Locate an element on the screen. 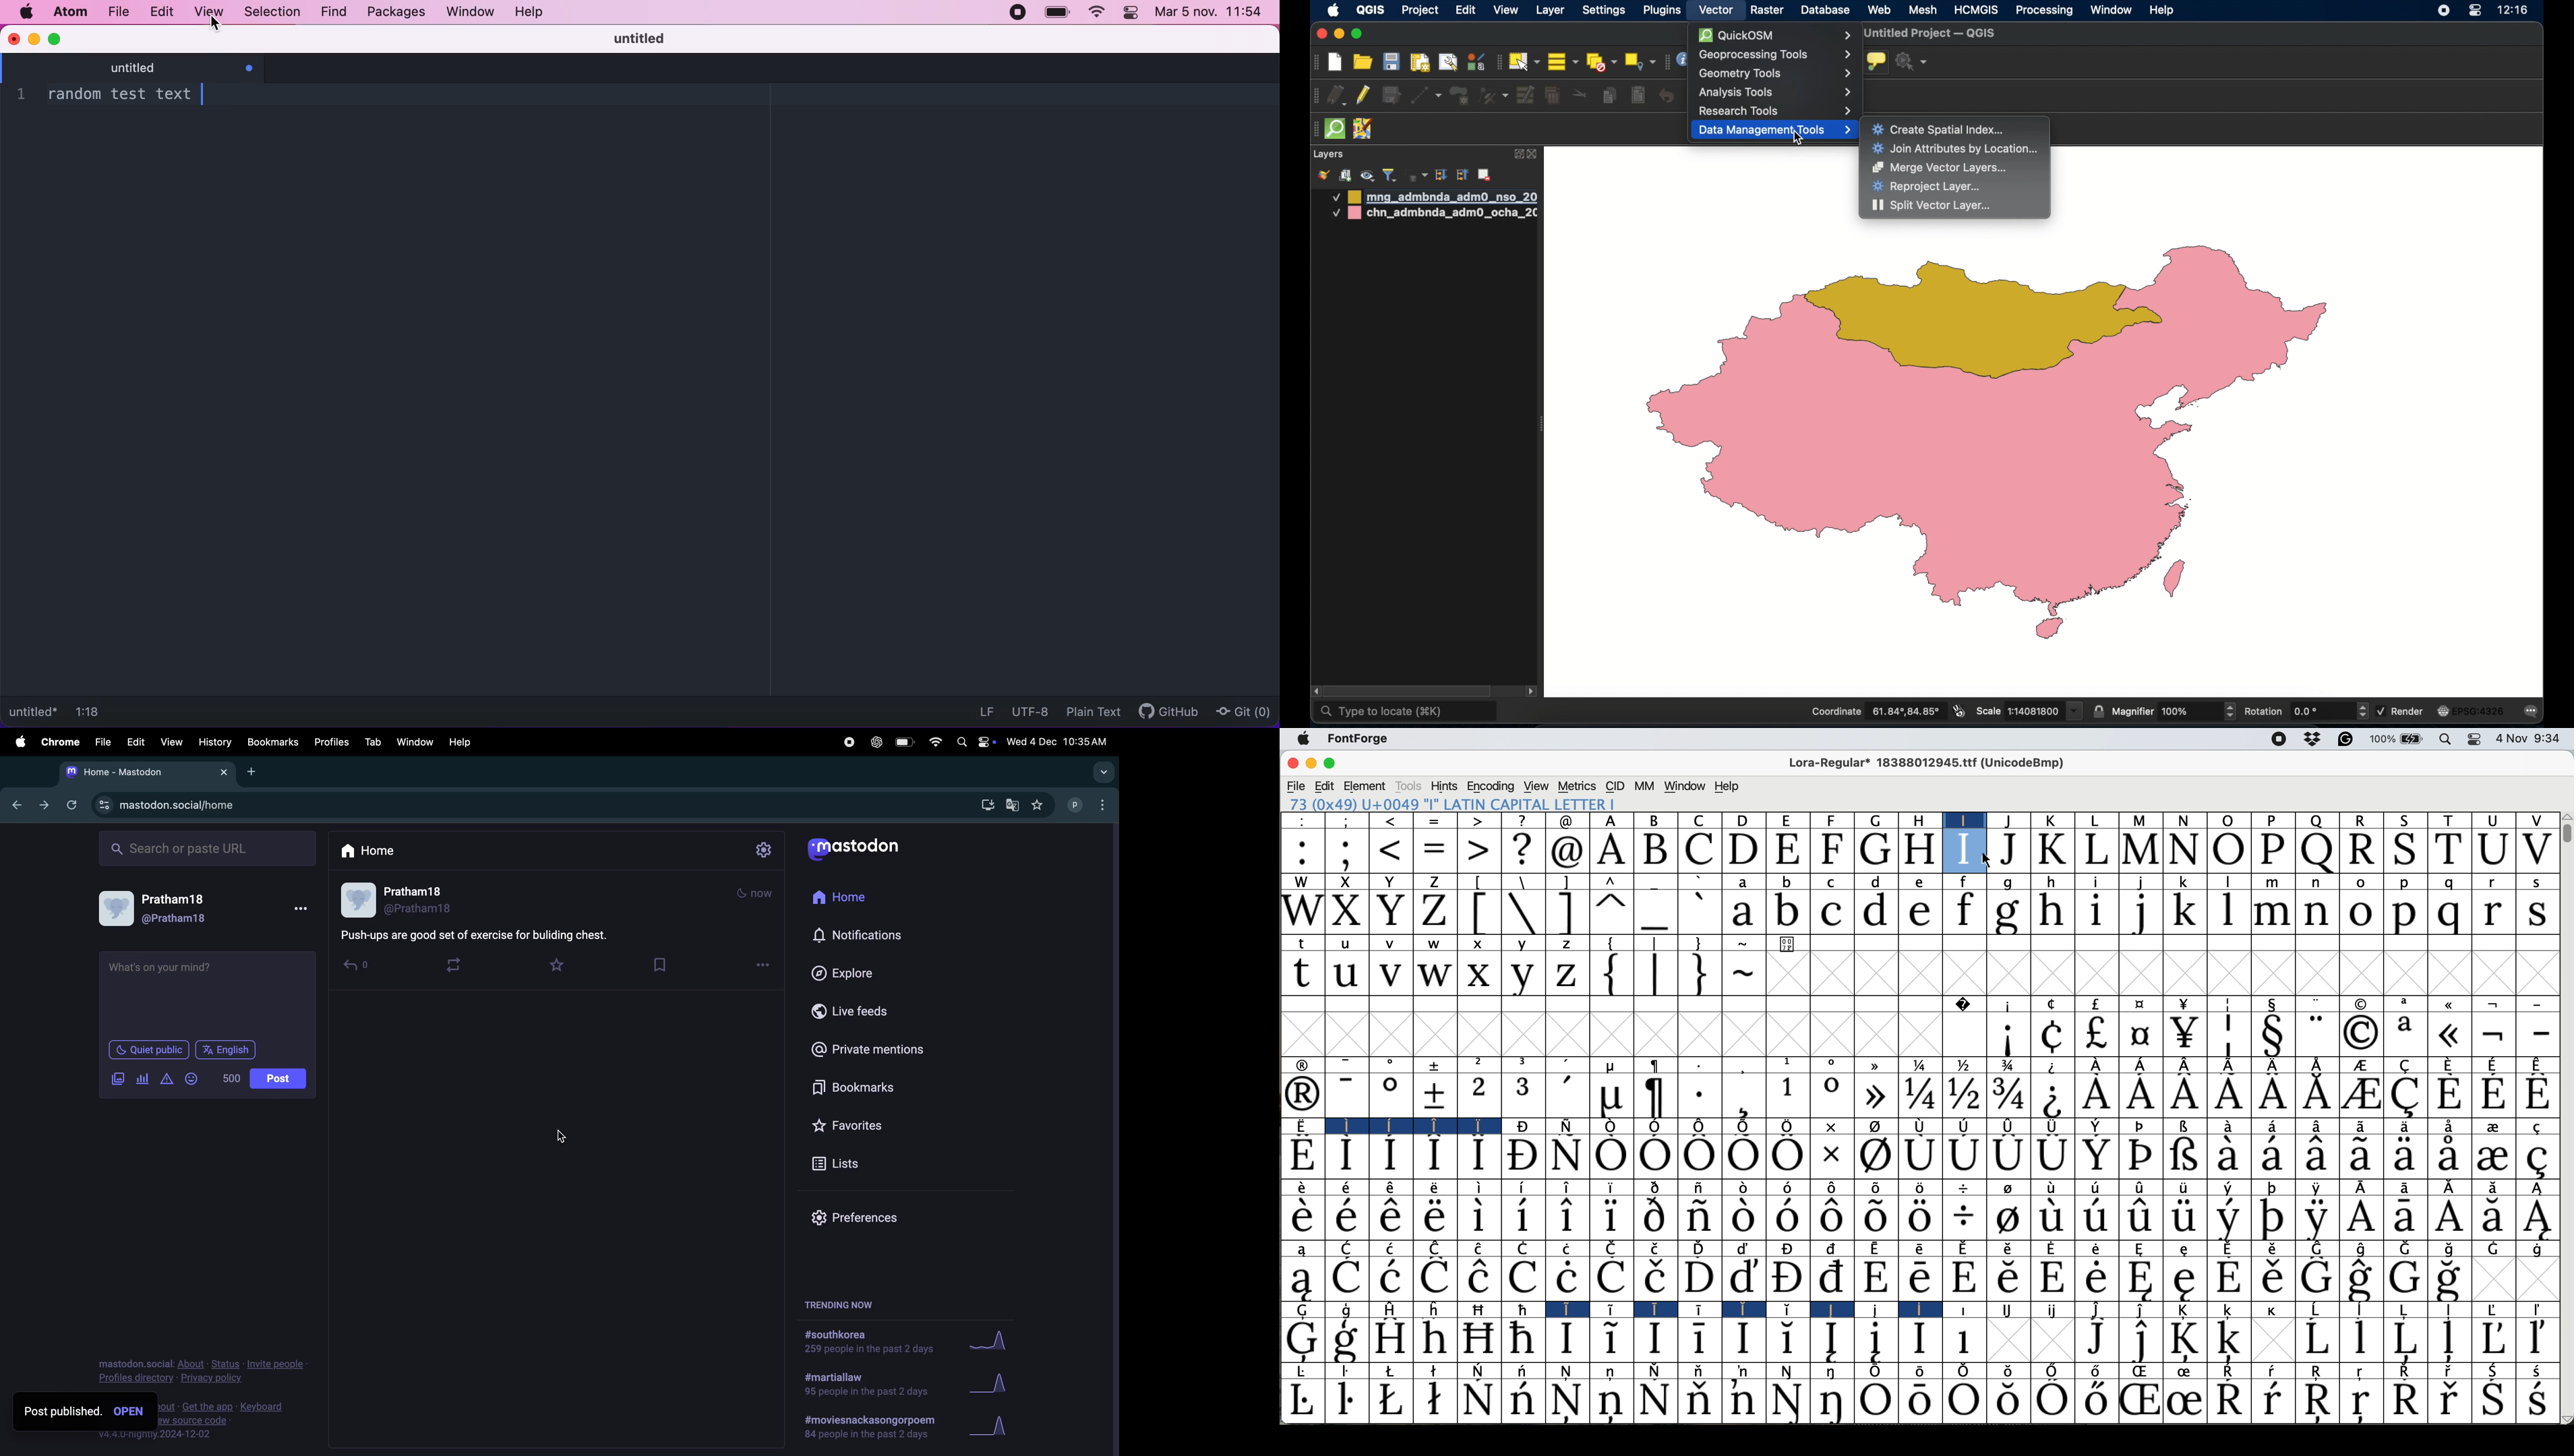 Image resolution: width=2576 pixels, height=1456 pixels. _ is located at coordinates (1655, 884).